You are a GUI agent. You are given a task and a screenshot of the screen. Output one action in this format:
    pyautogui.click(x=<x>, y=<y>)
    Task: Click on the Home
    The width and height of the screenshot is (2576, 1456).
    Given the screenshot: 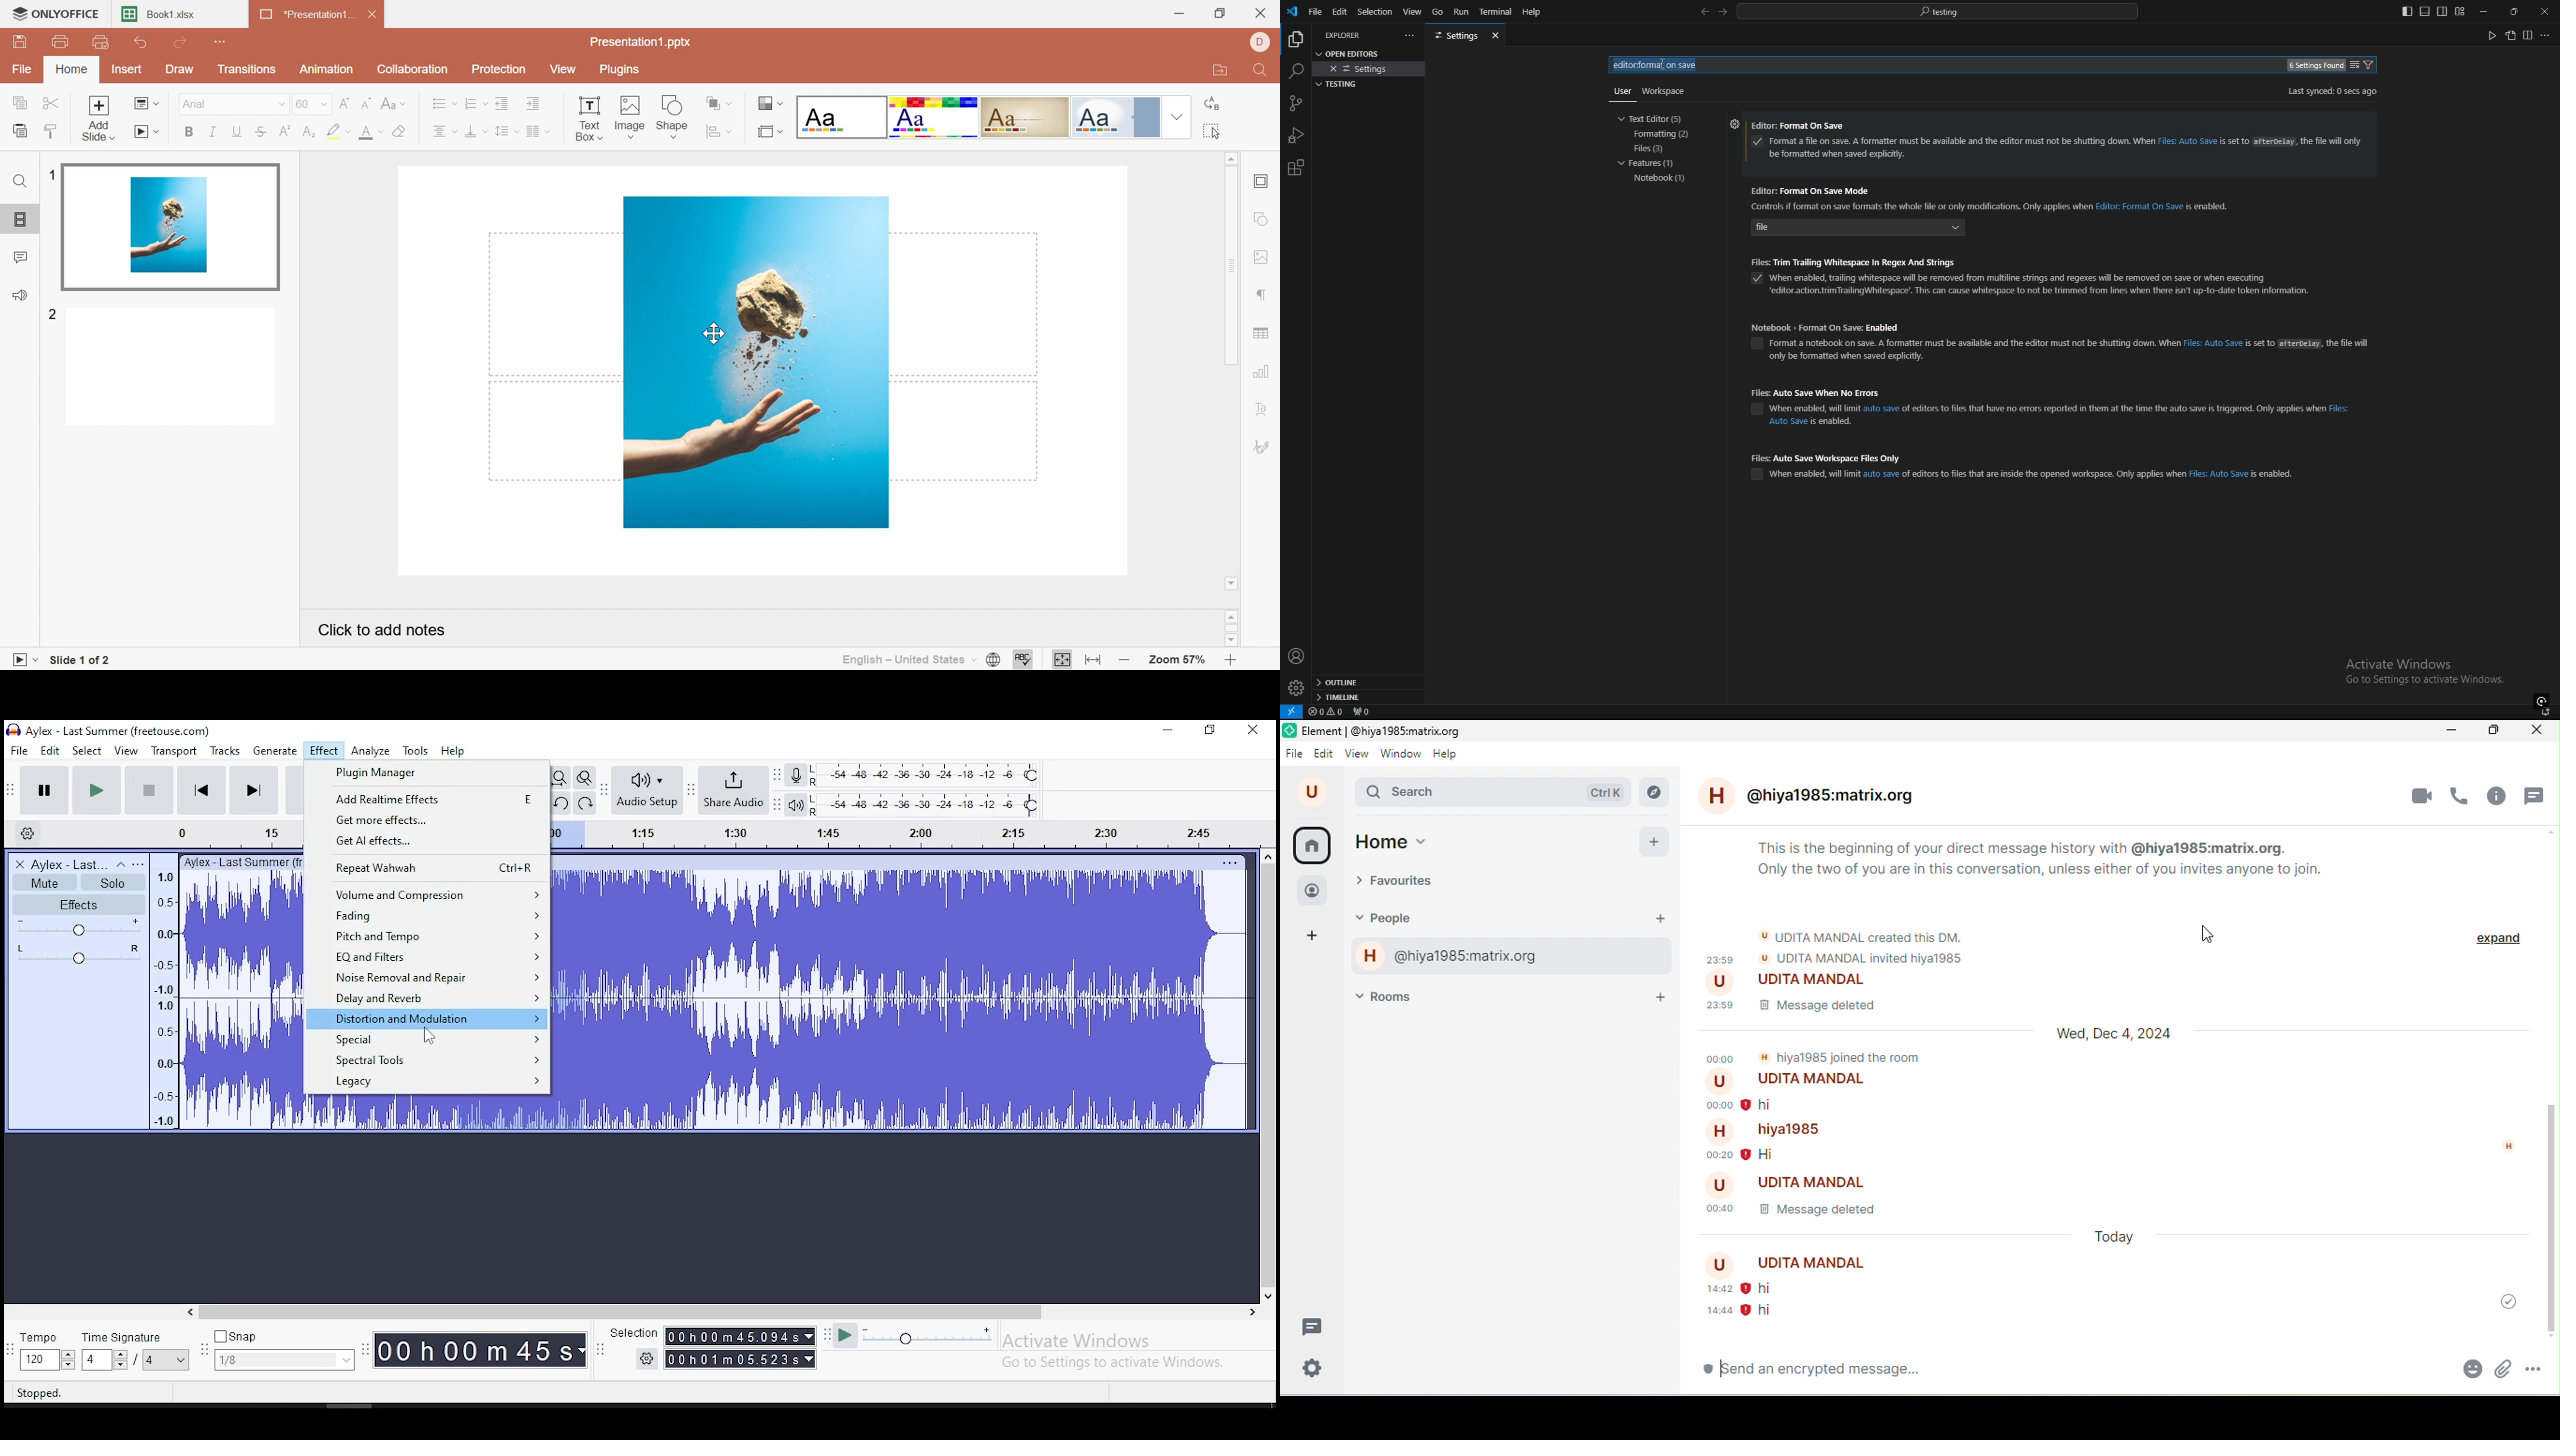 What is the action you would take?
    pyautogui.click(x=73, y=70)
    